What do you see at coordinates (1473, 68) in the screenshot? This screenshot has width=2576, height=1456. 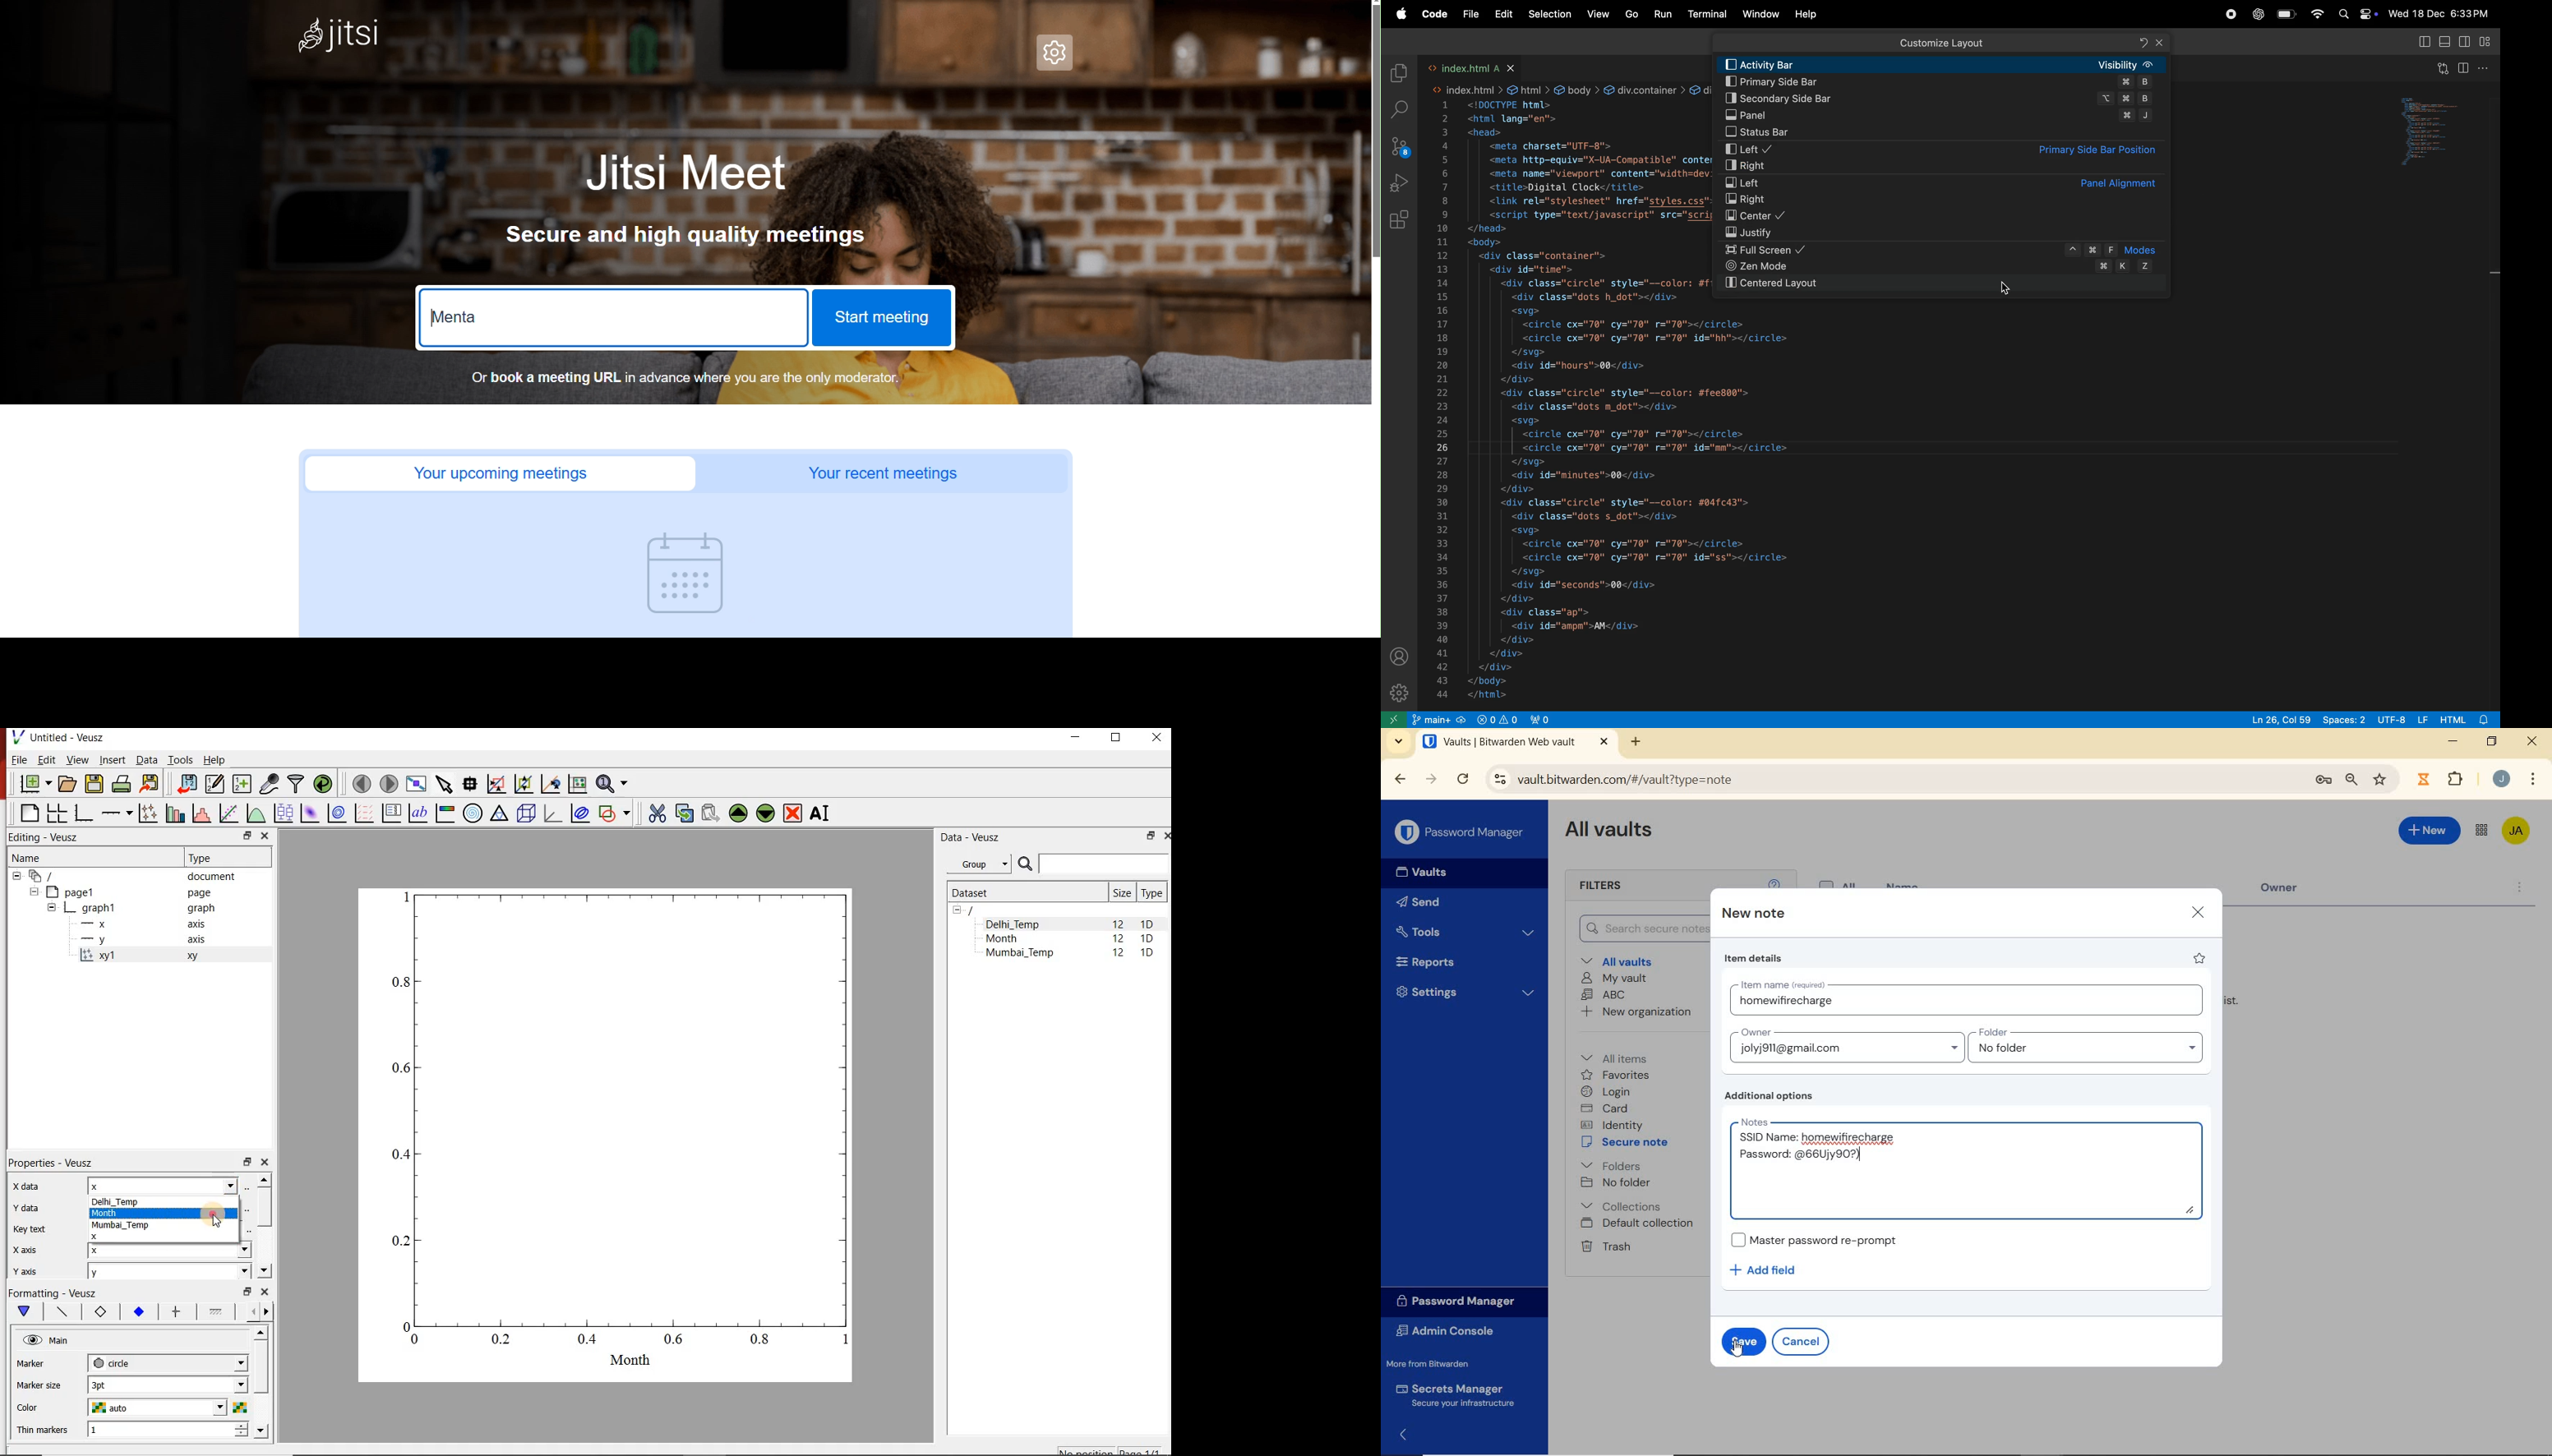 I see `index.html` at bounding box center [1473, 68].